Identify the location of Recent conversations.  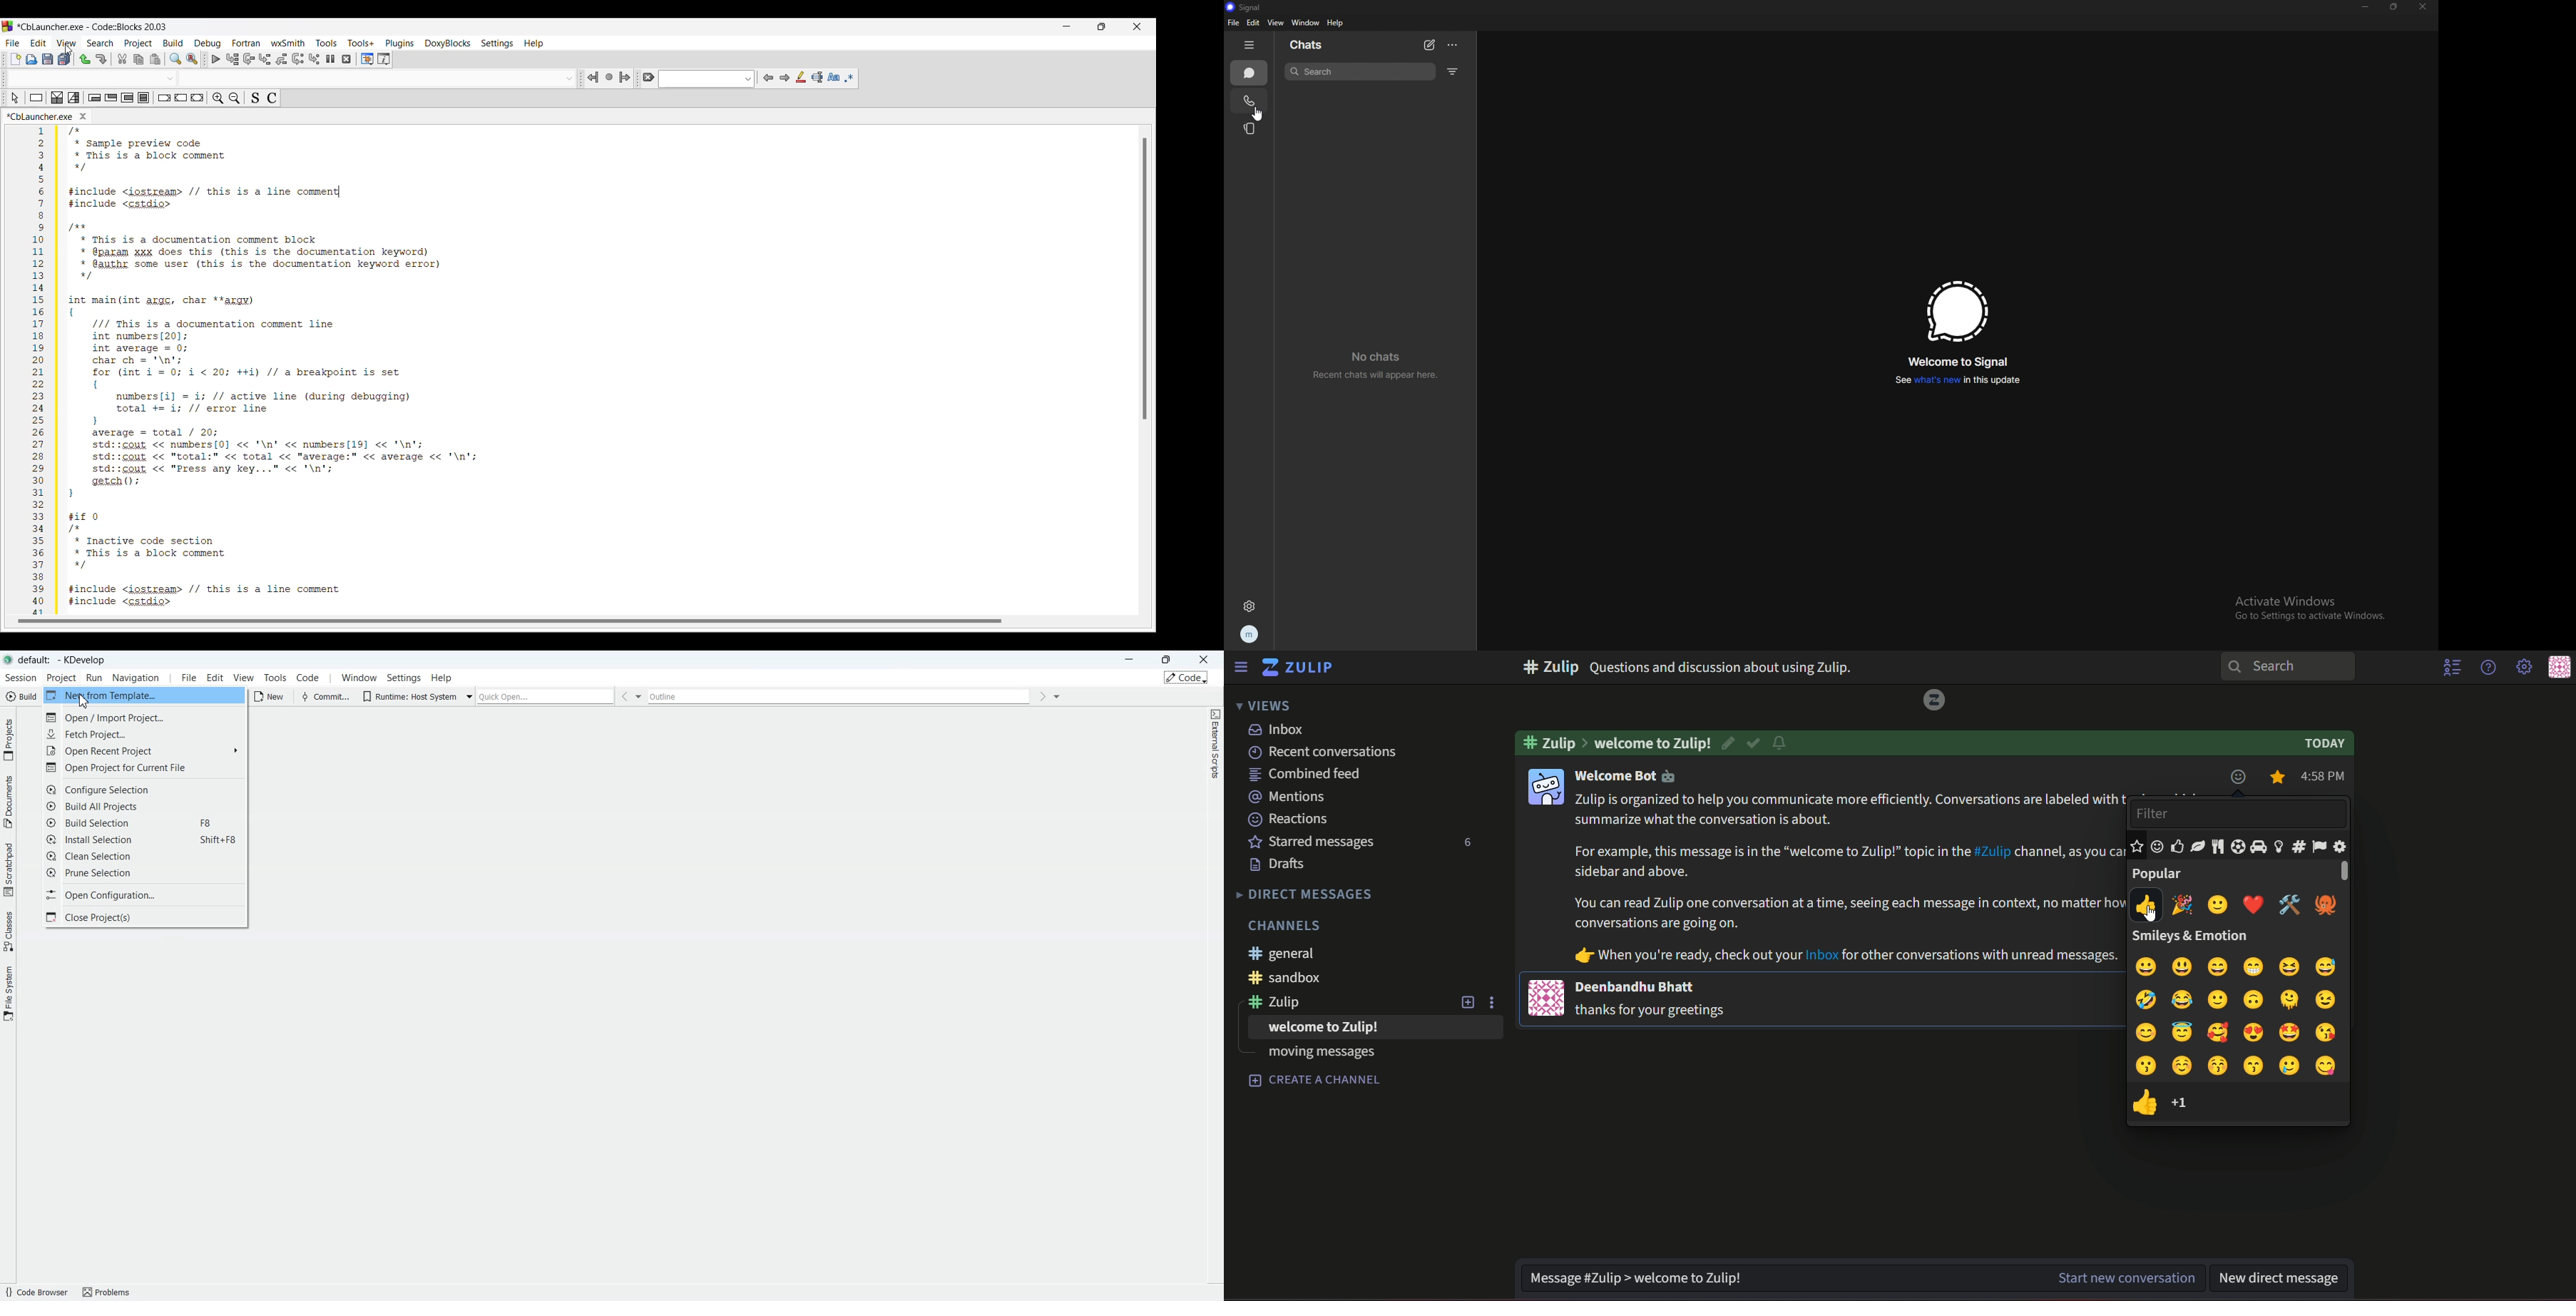
(1329, 752).